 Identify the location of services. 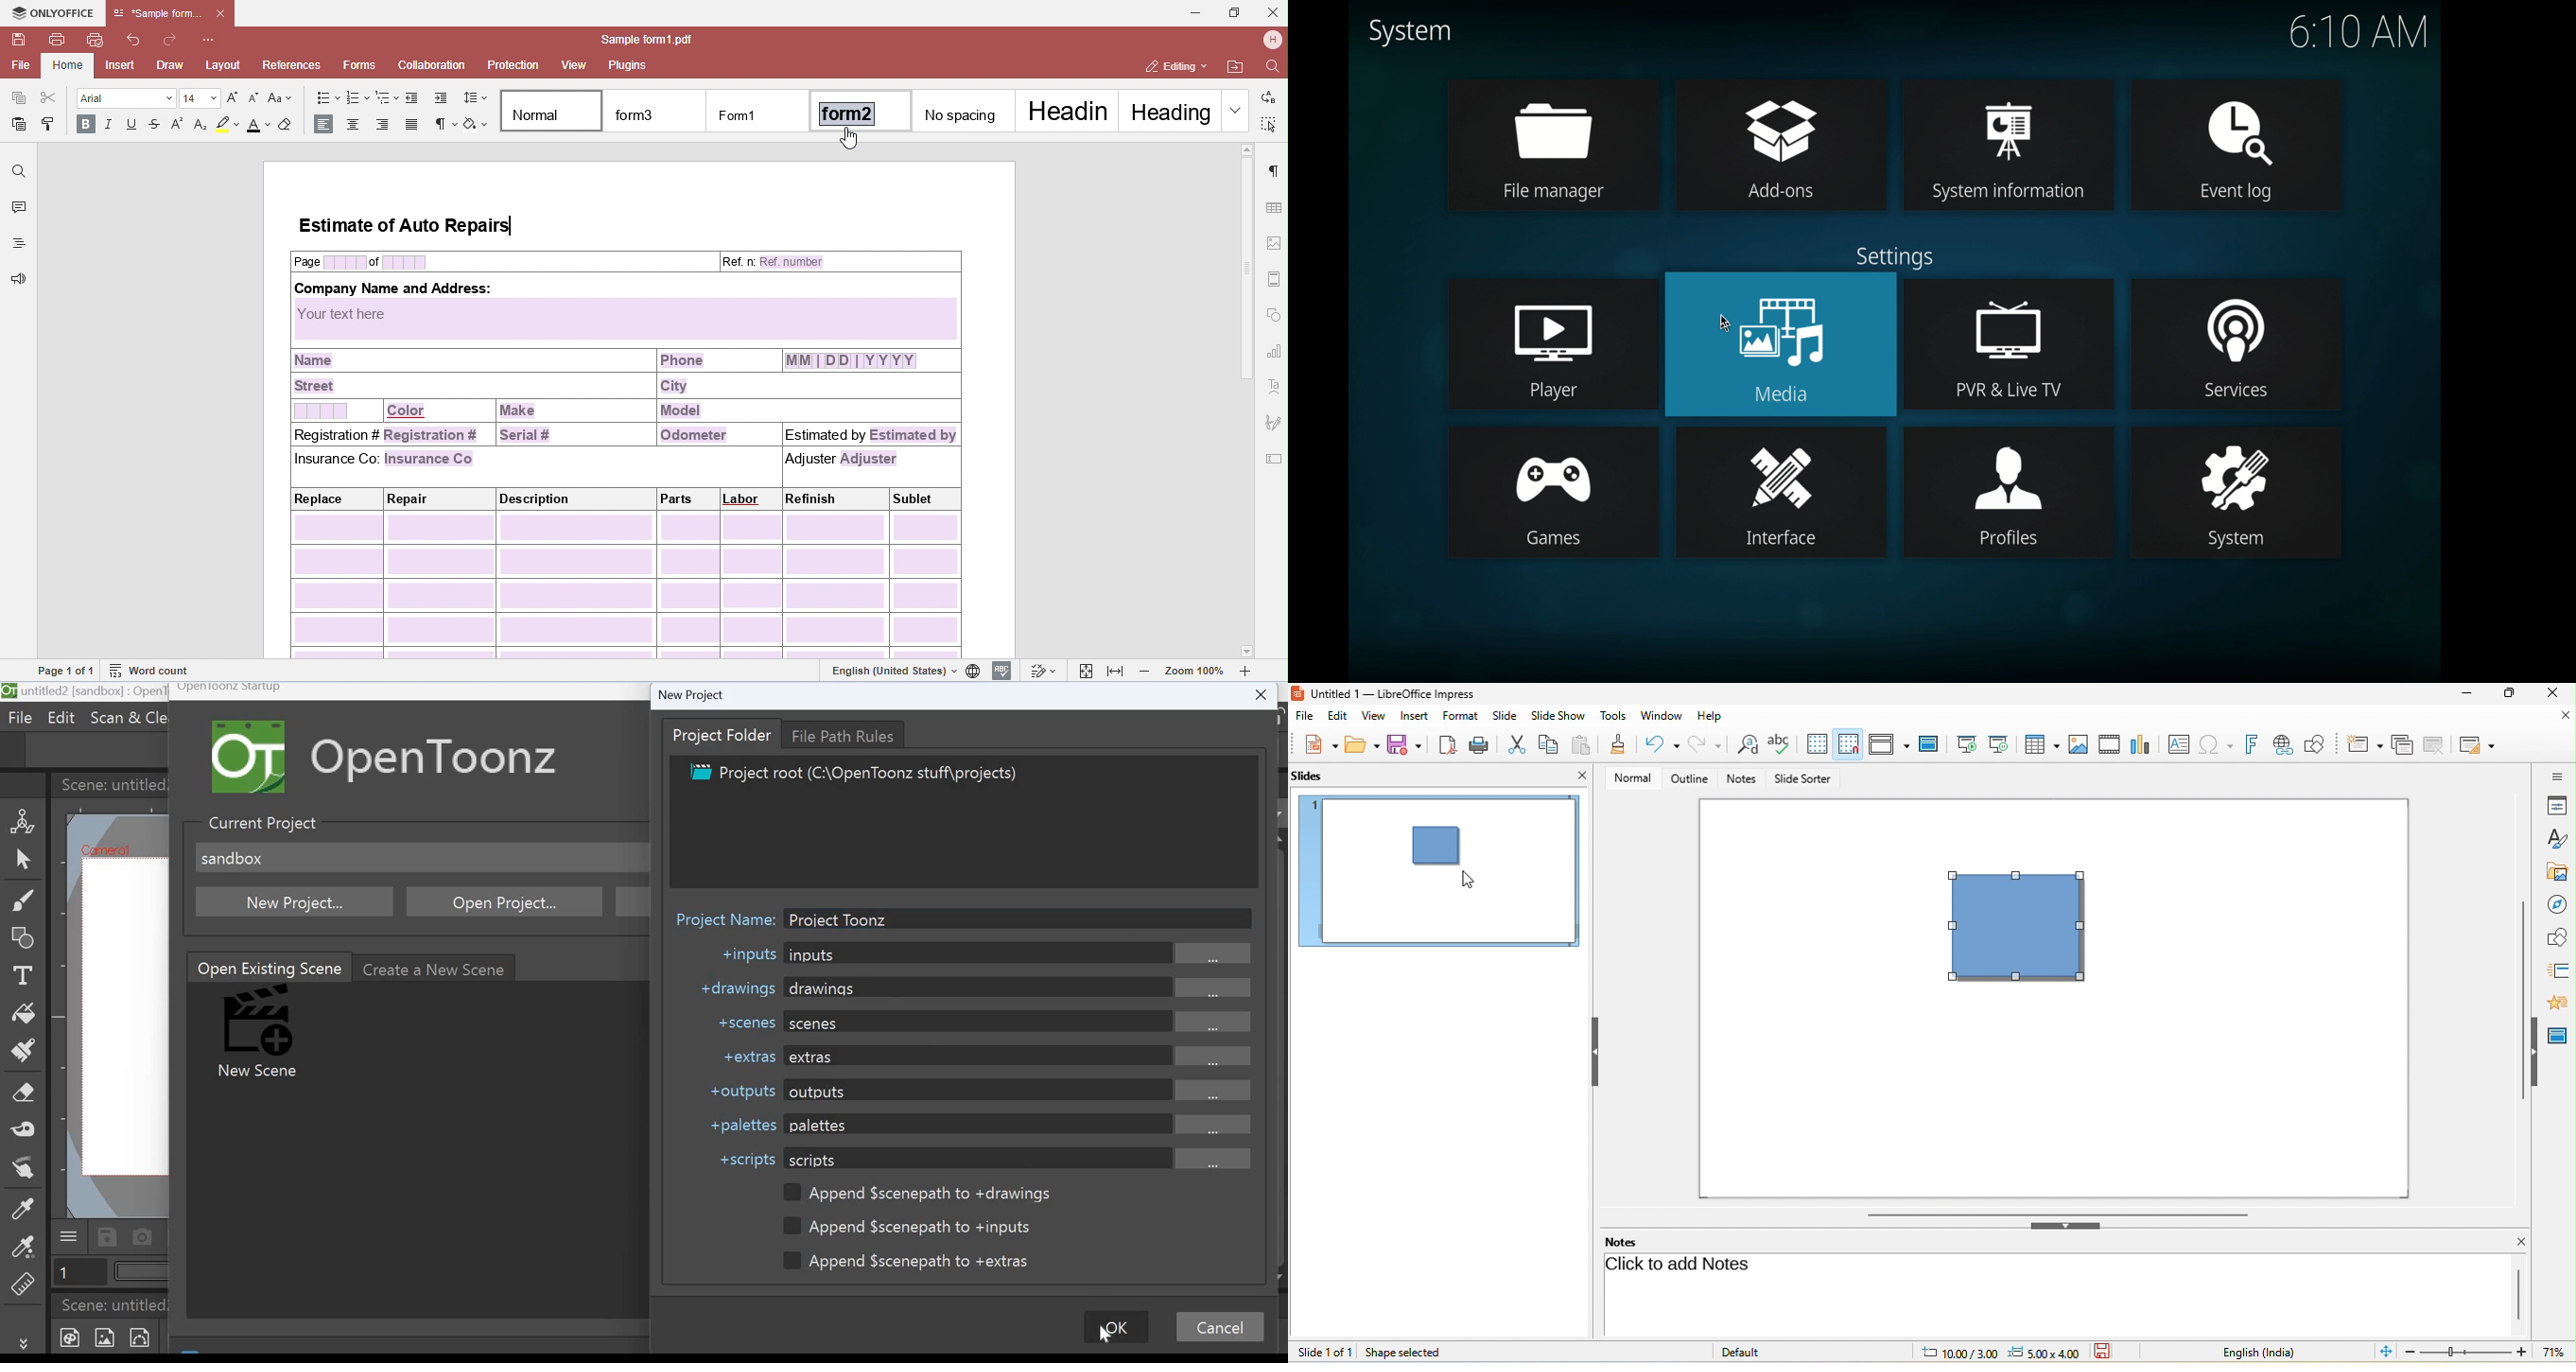
(2236, 344).